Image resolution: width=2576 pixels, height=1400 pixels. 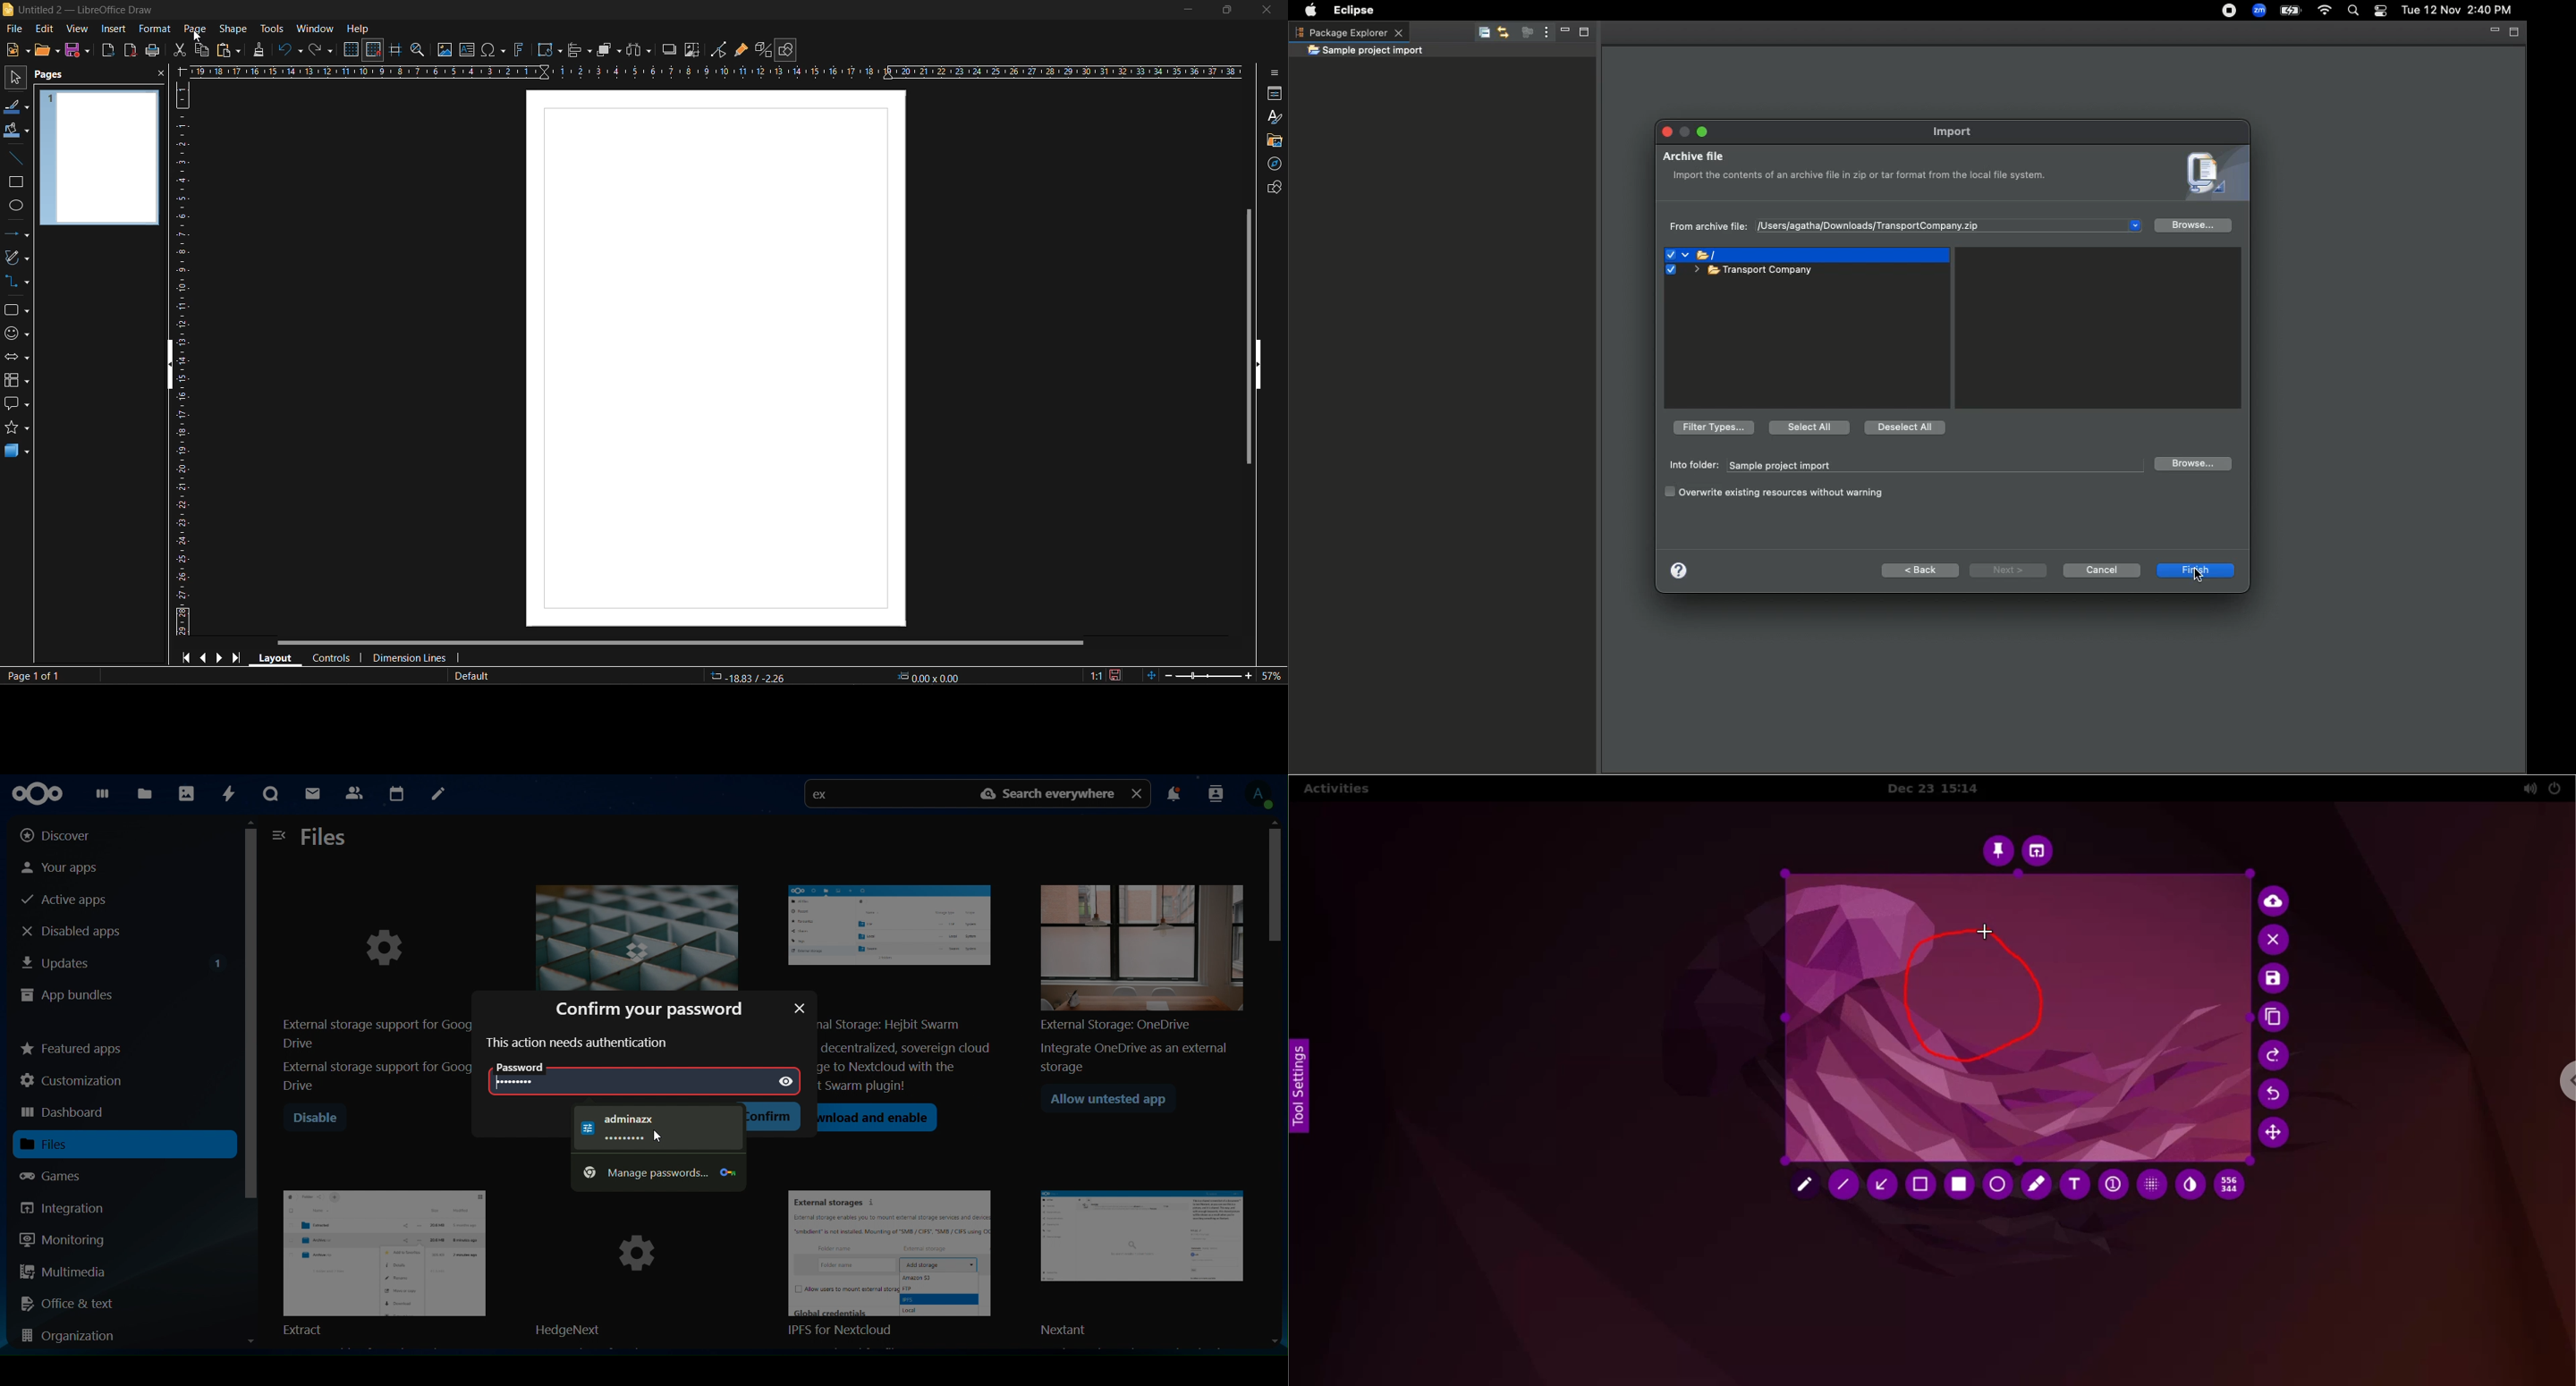 I want to click on tool settings, so click(x=1301, y=1089).